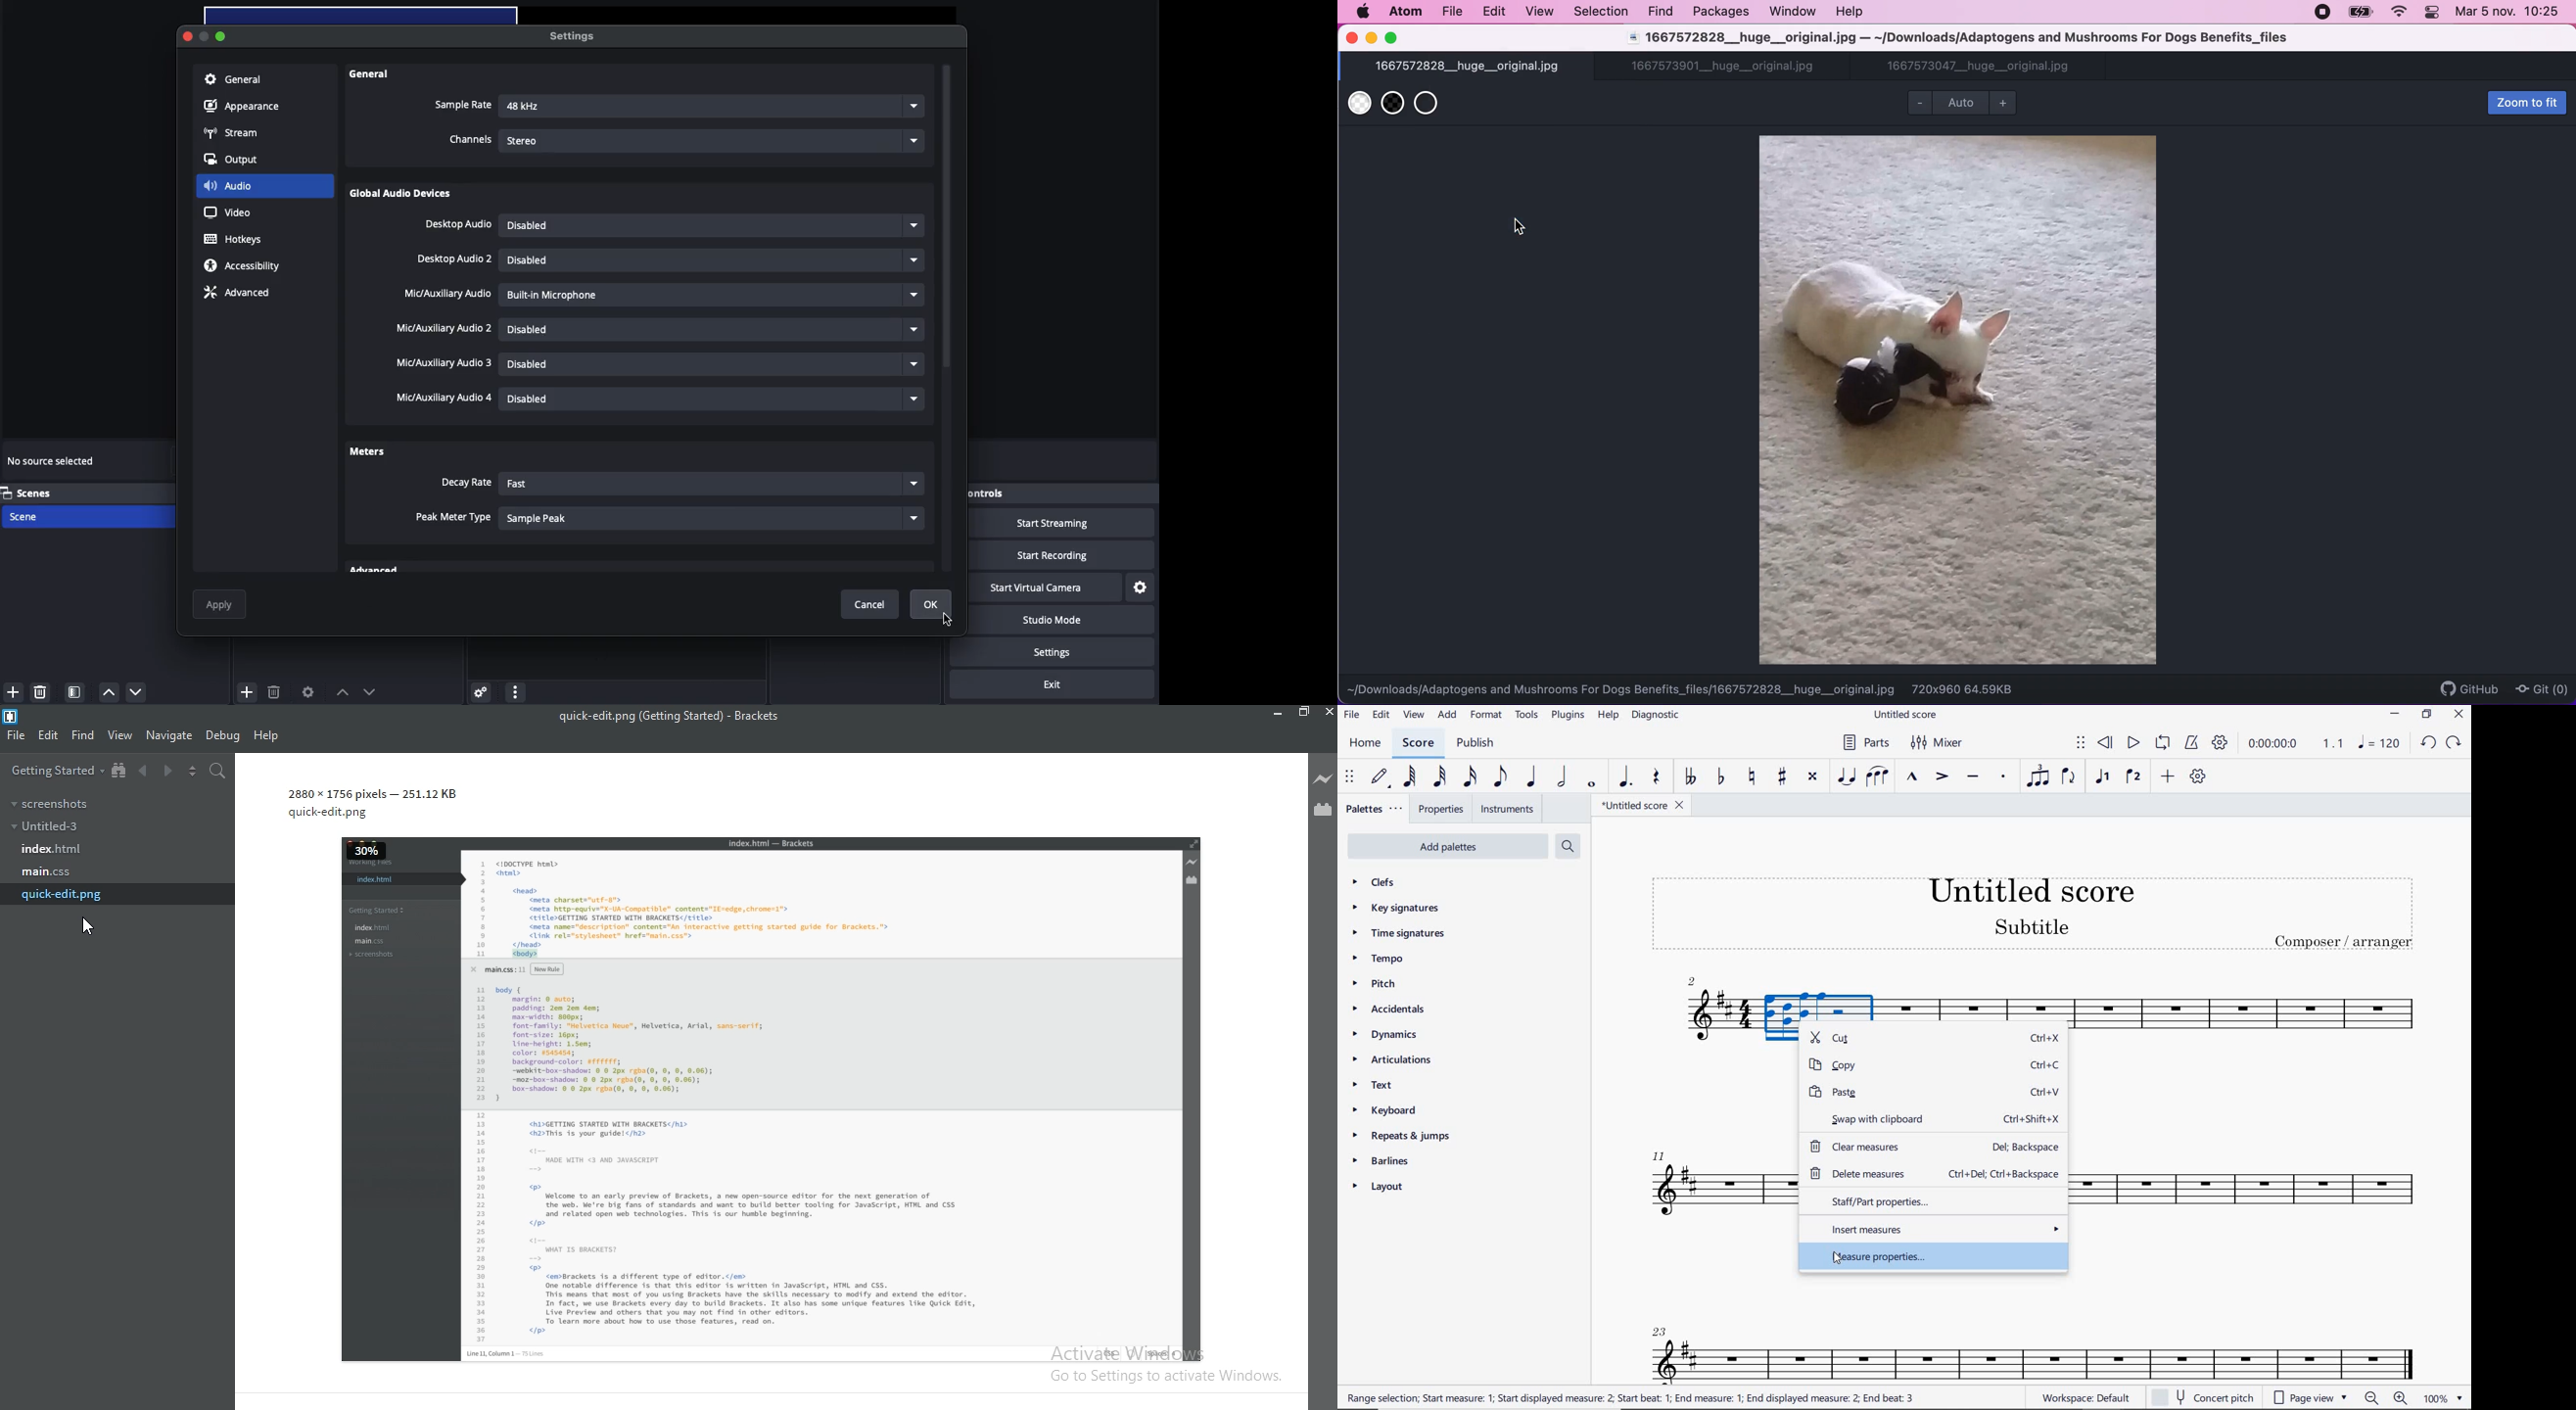 The width and height of the screenshot is (2576, 1428). What do you see at coordinates (753, 1076) in the screenshot?
I see `quick-edit.png image` at bounding box center [753, 1076].